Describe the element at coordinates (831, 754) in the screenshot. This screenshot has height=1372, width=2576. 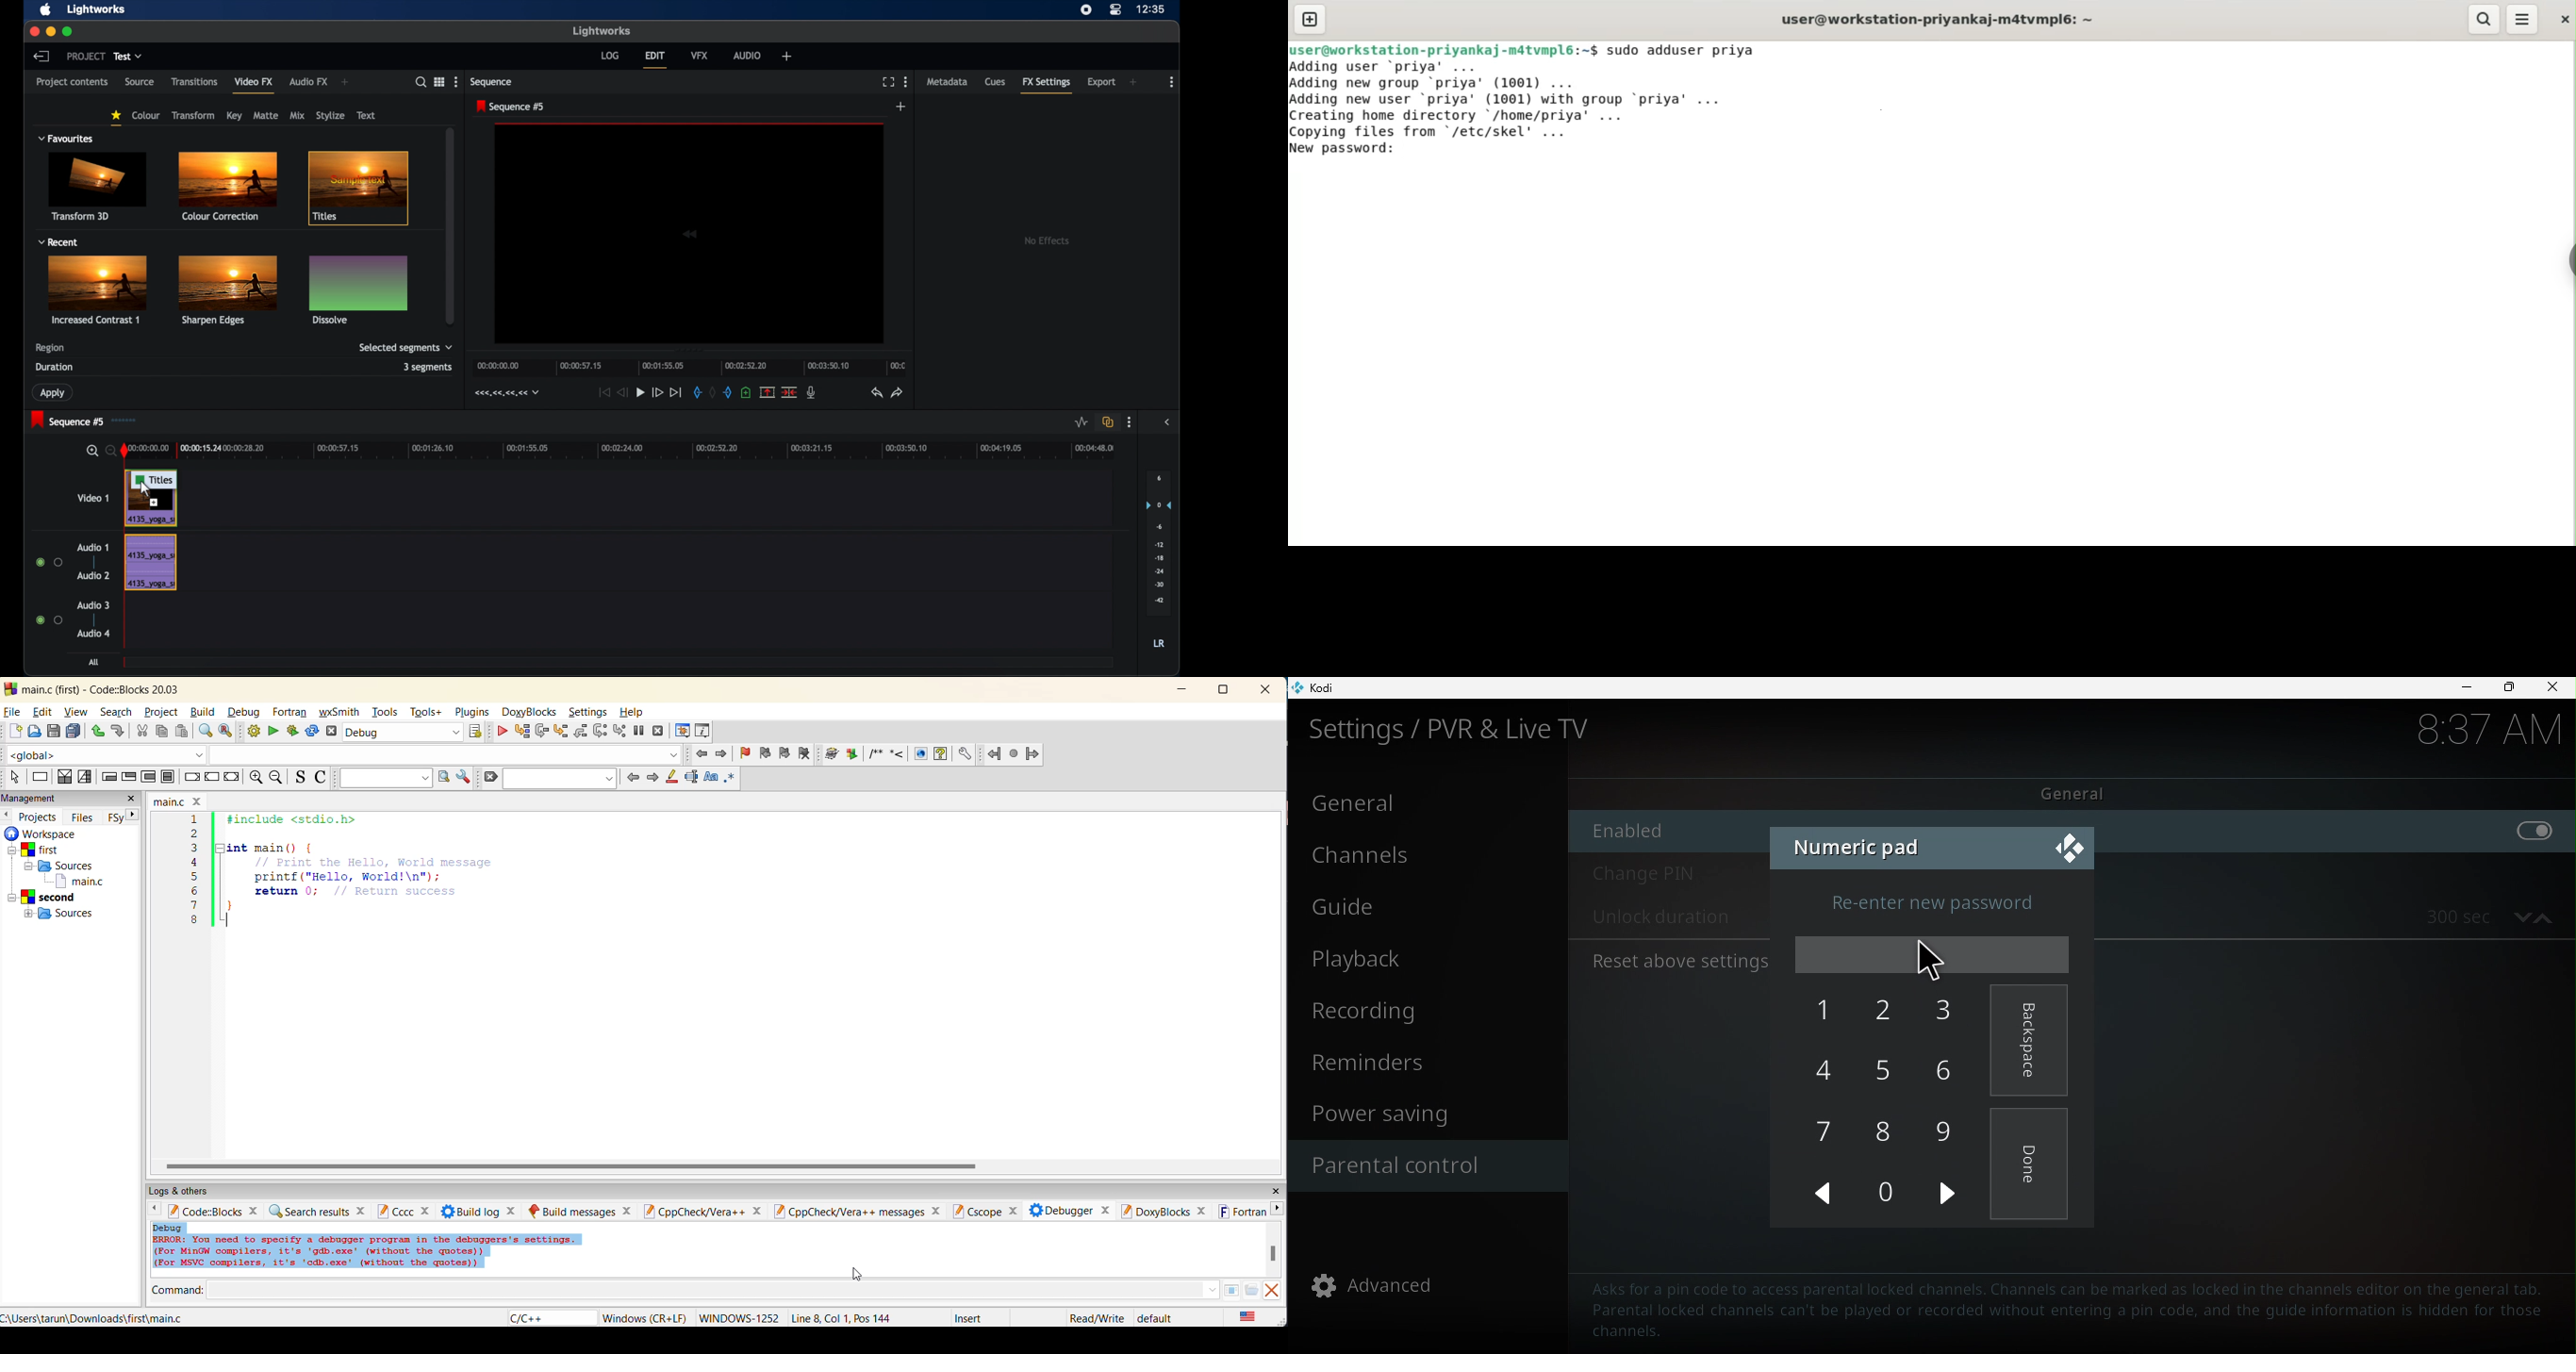
I see `Run doxywizard` at that location.